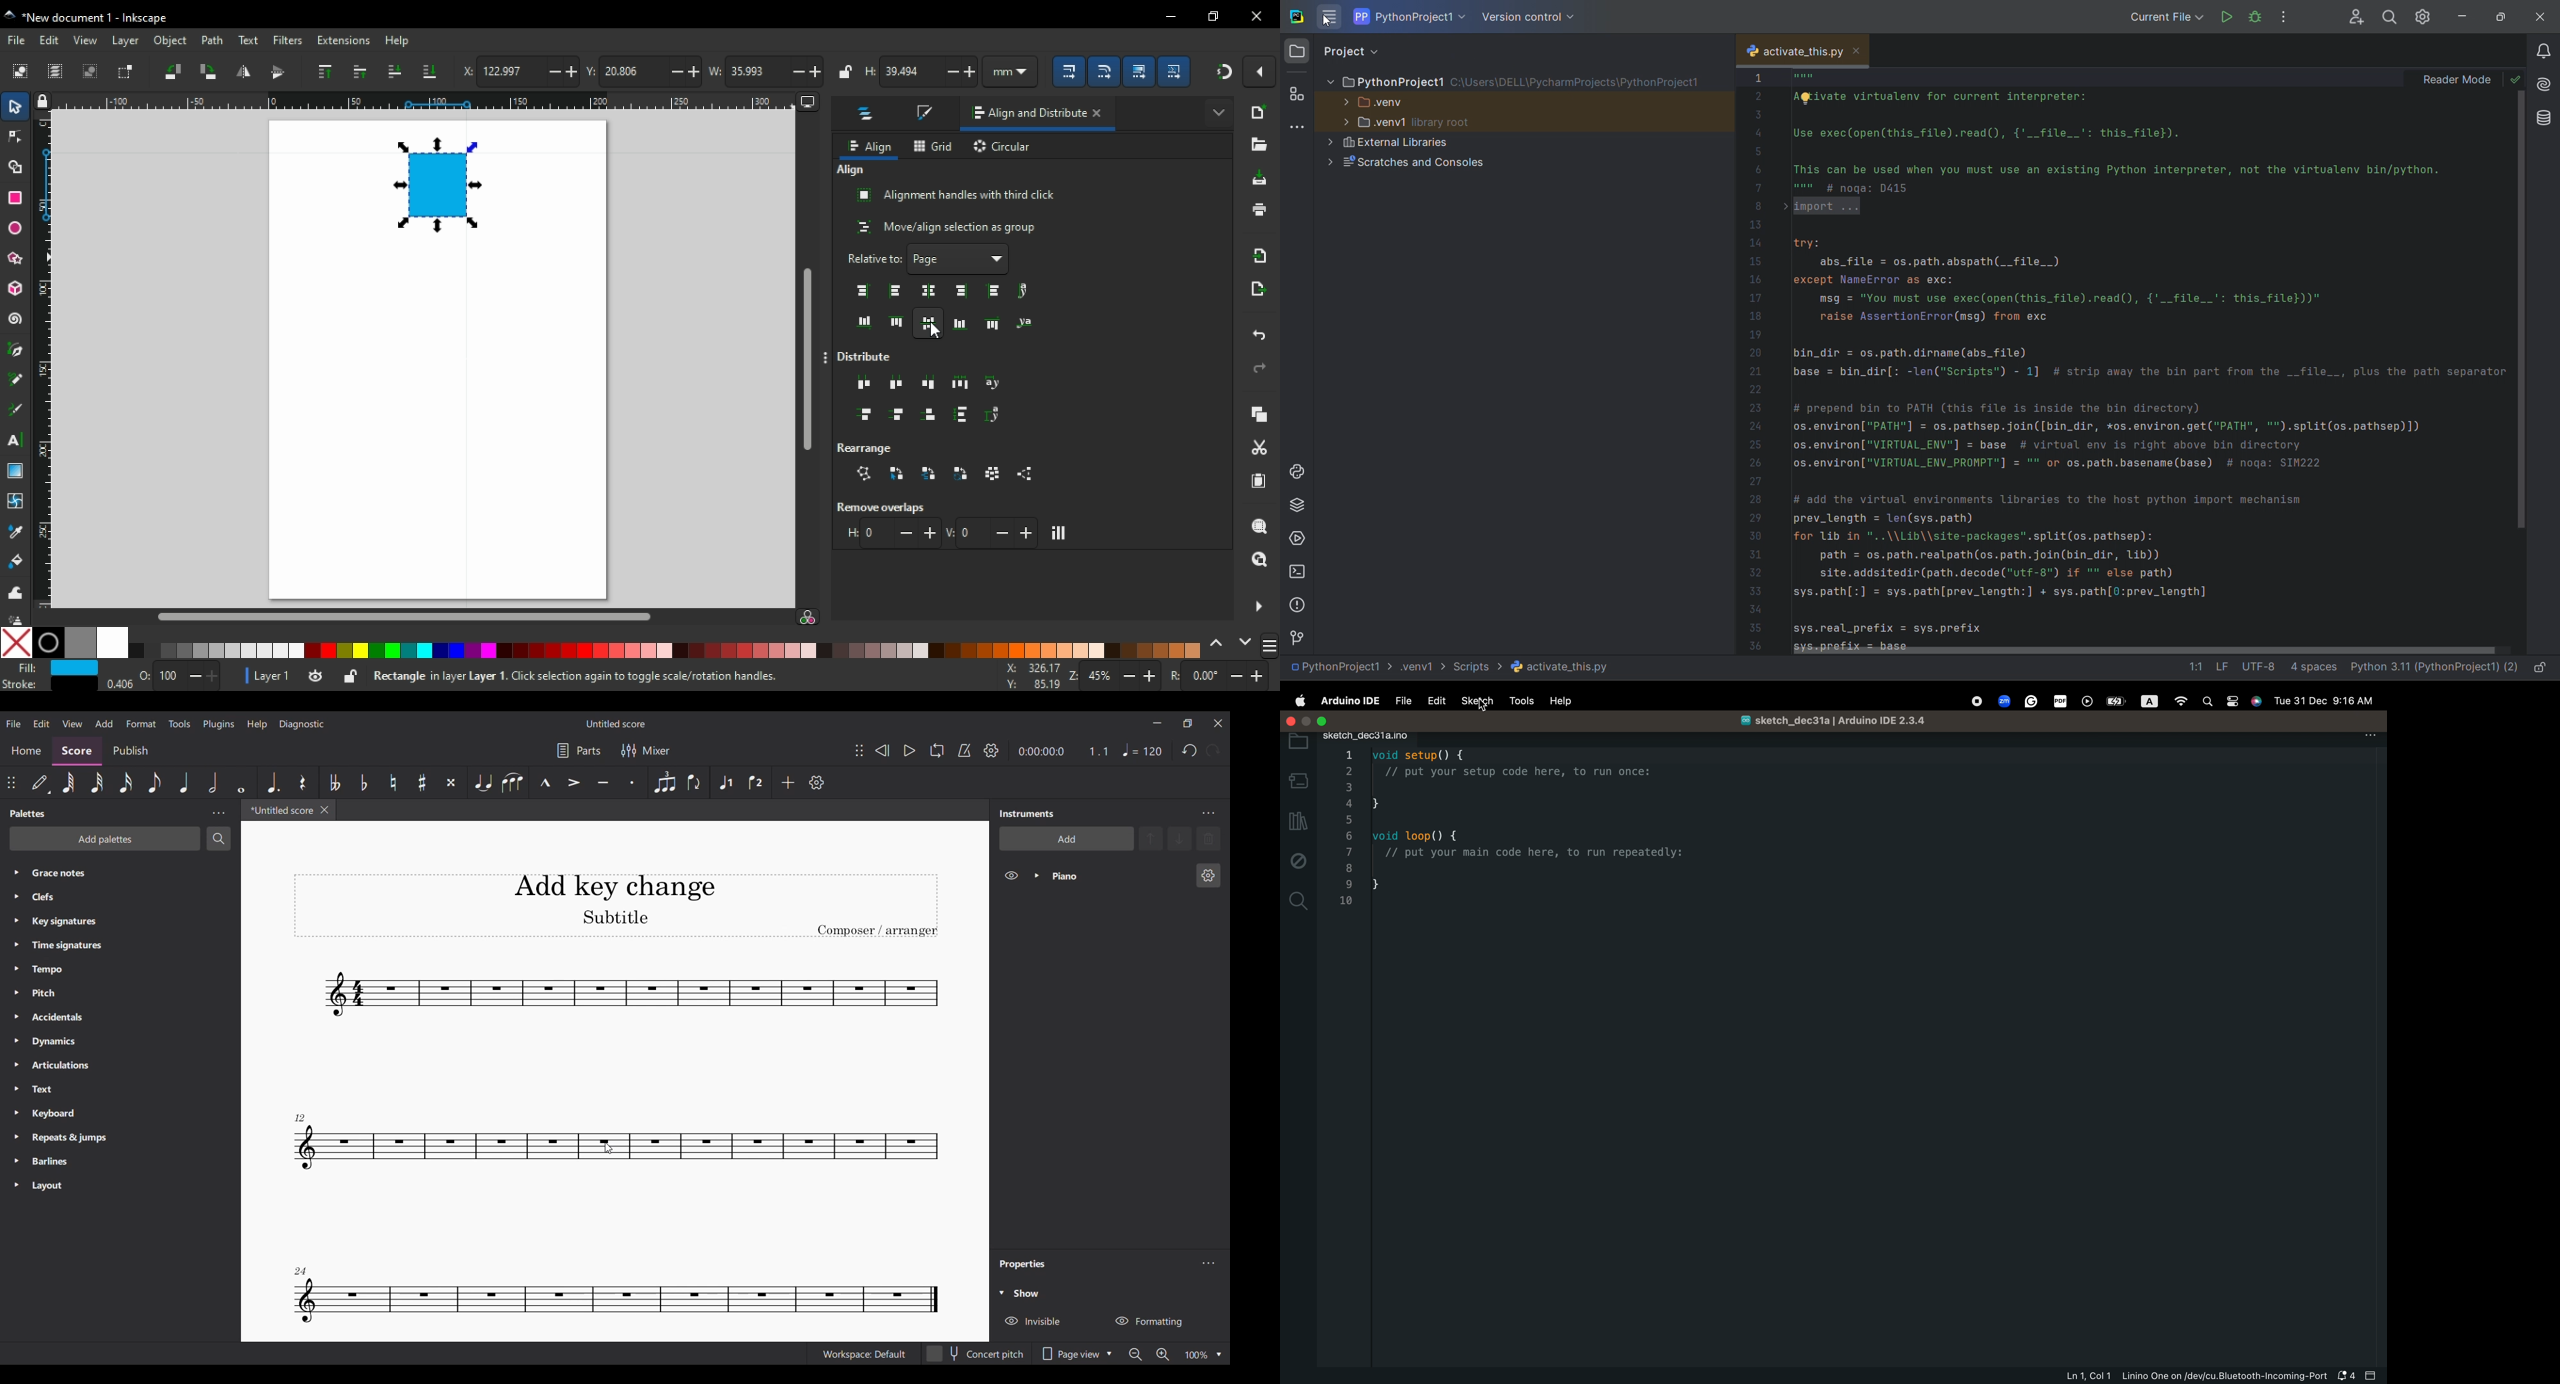  I want to click on snap, so click(1223, 72).